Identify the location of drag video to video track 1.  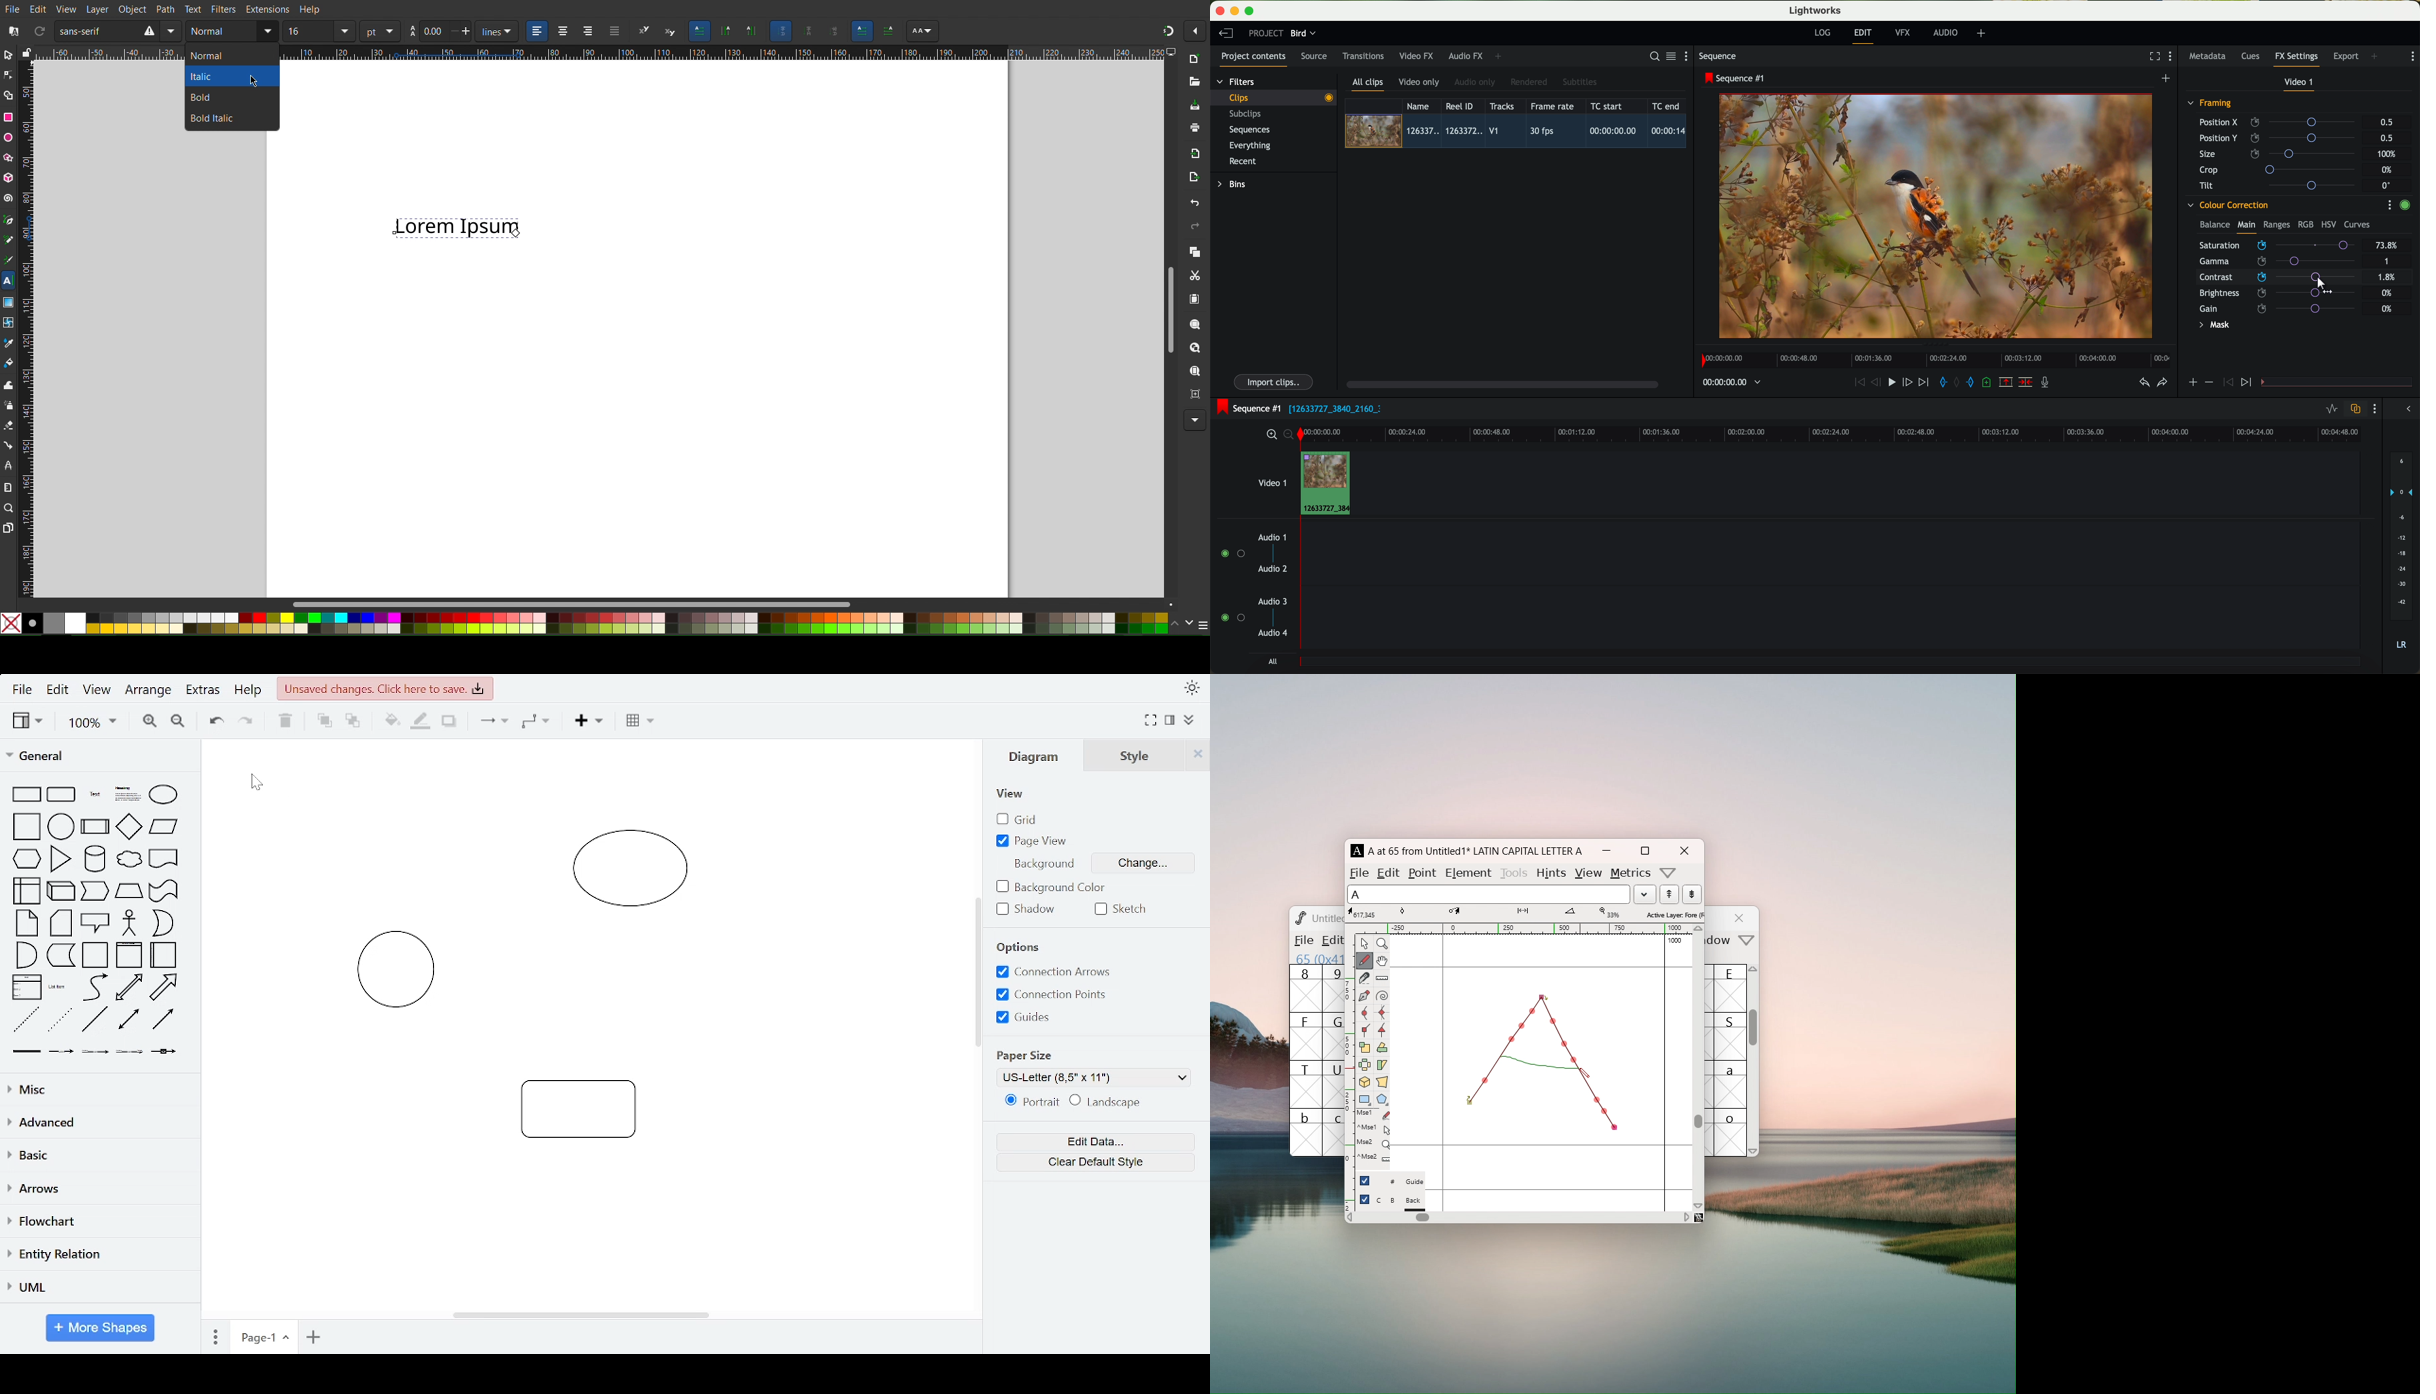
(1330, 484).